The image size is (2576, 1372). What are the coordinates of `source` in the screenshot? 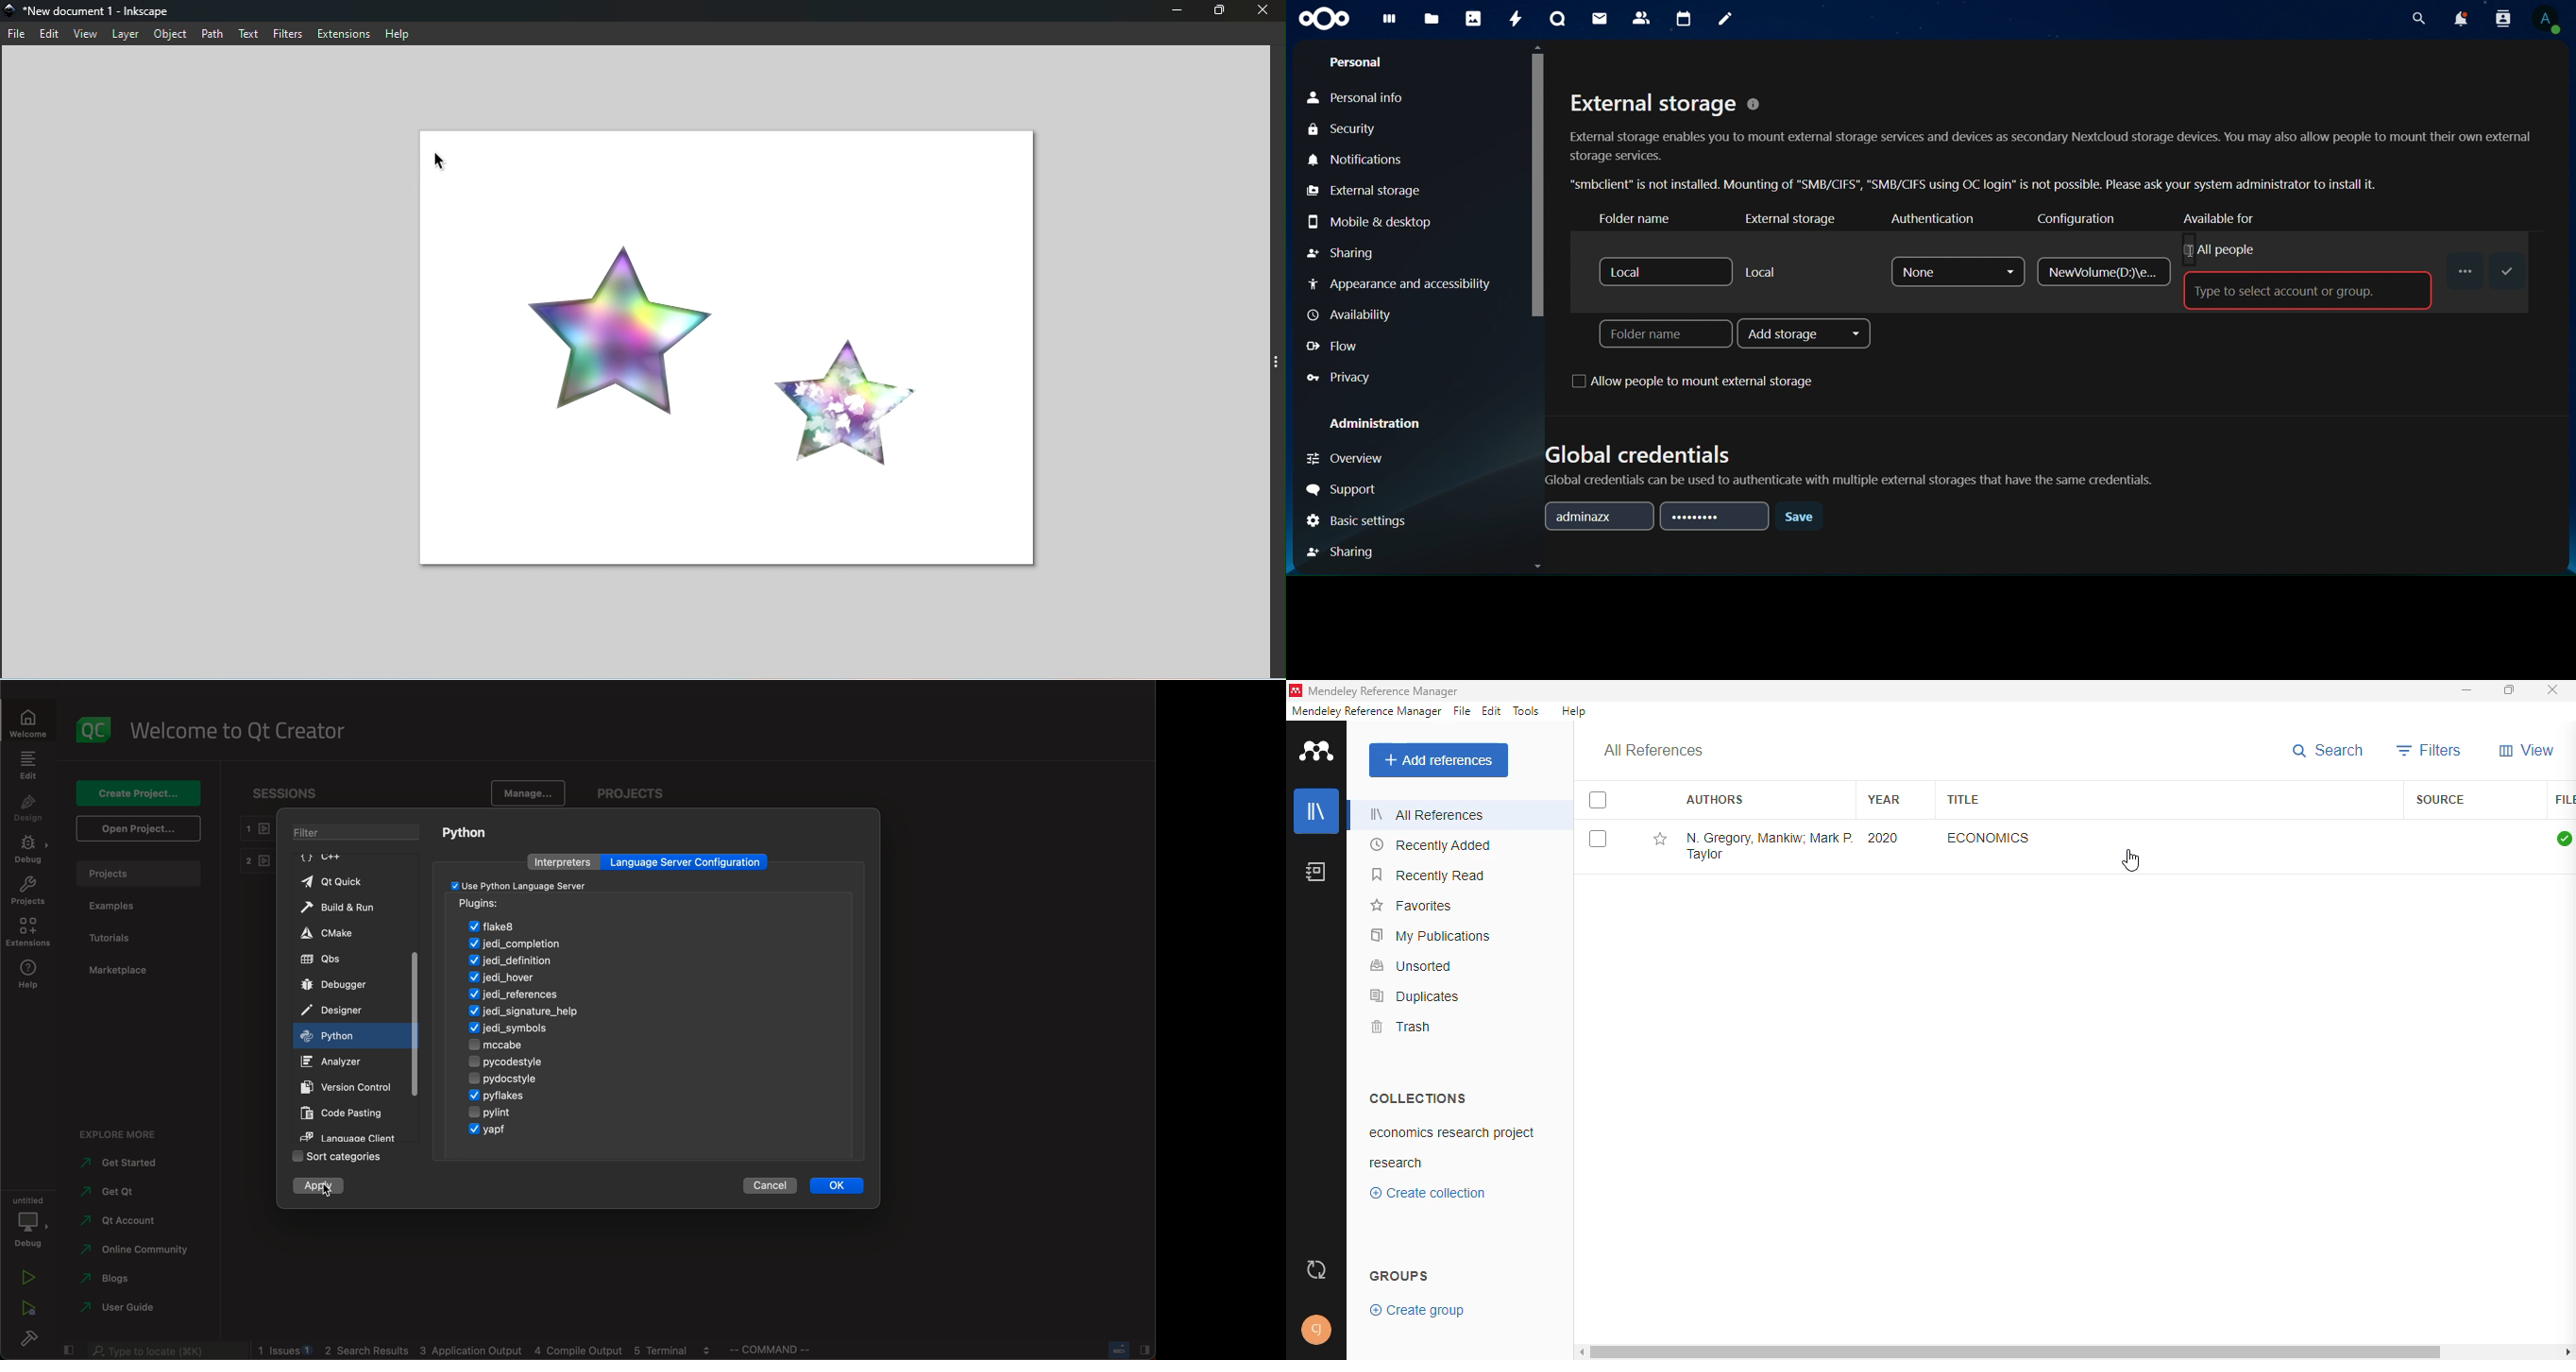 It's located at (2440, 798).